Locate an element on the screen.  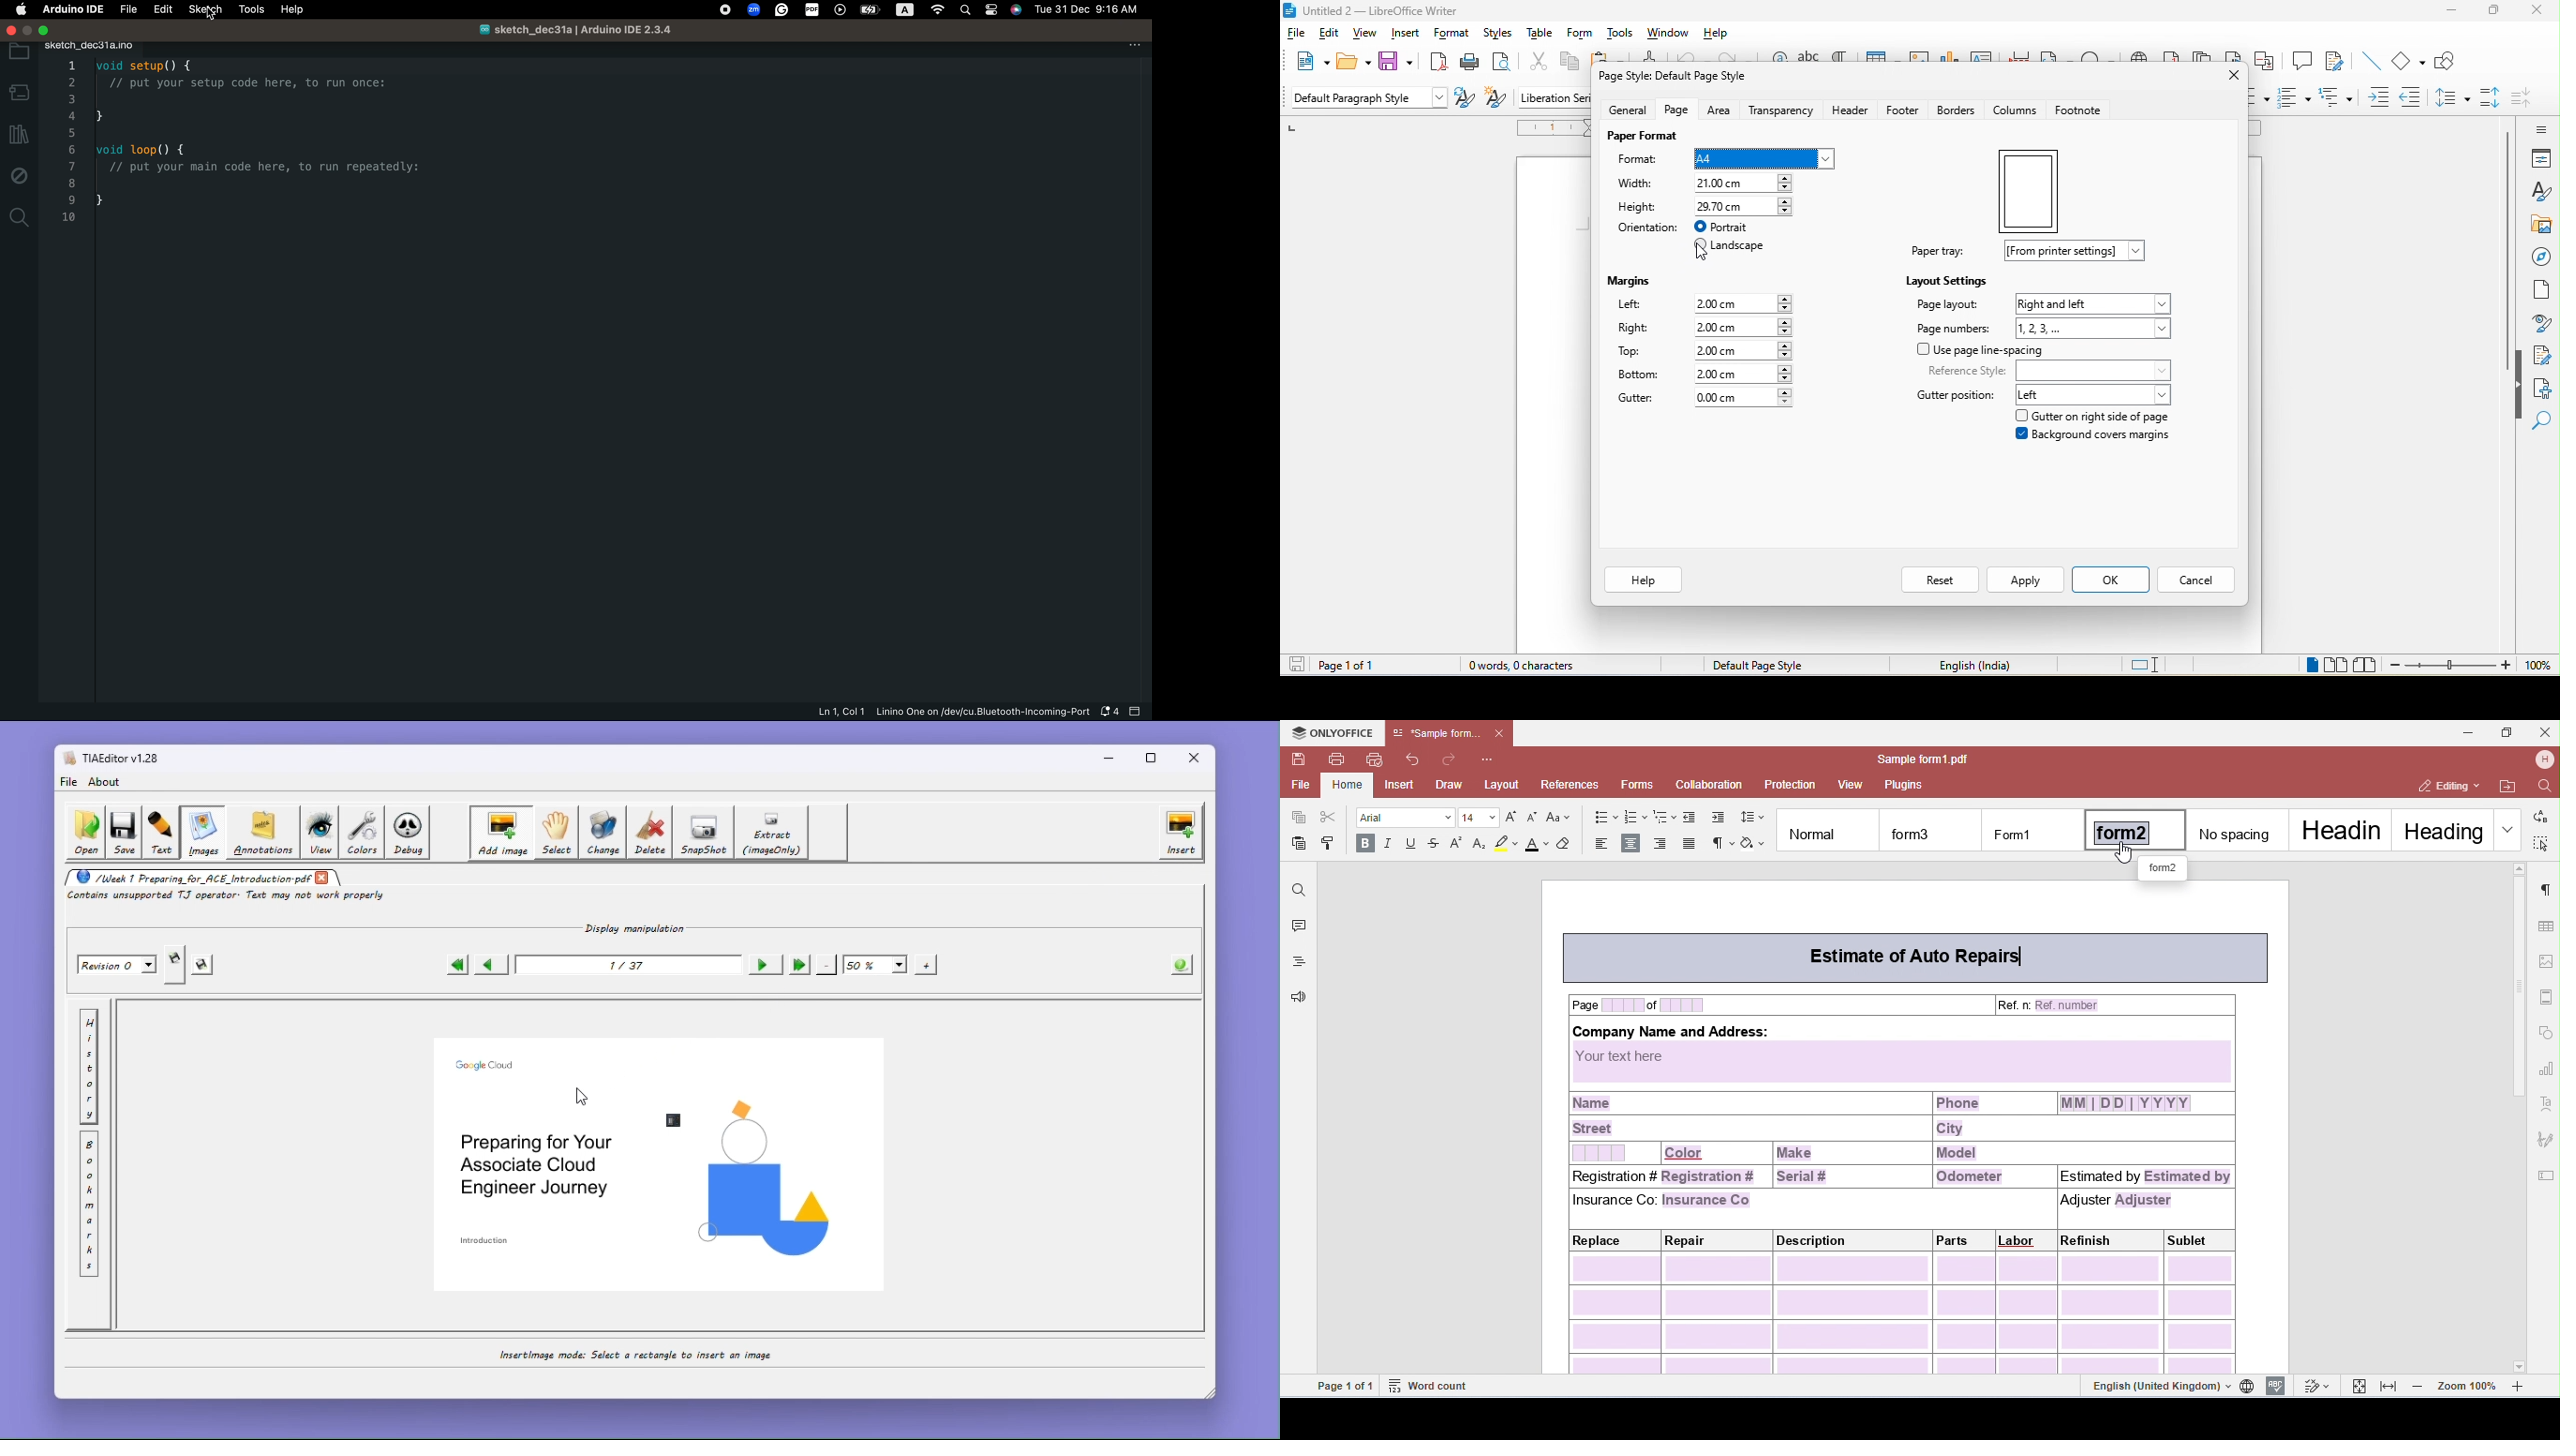
general is located at coordinates (1620, 110).